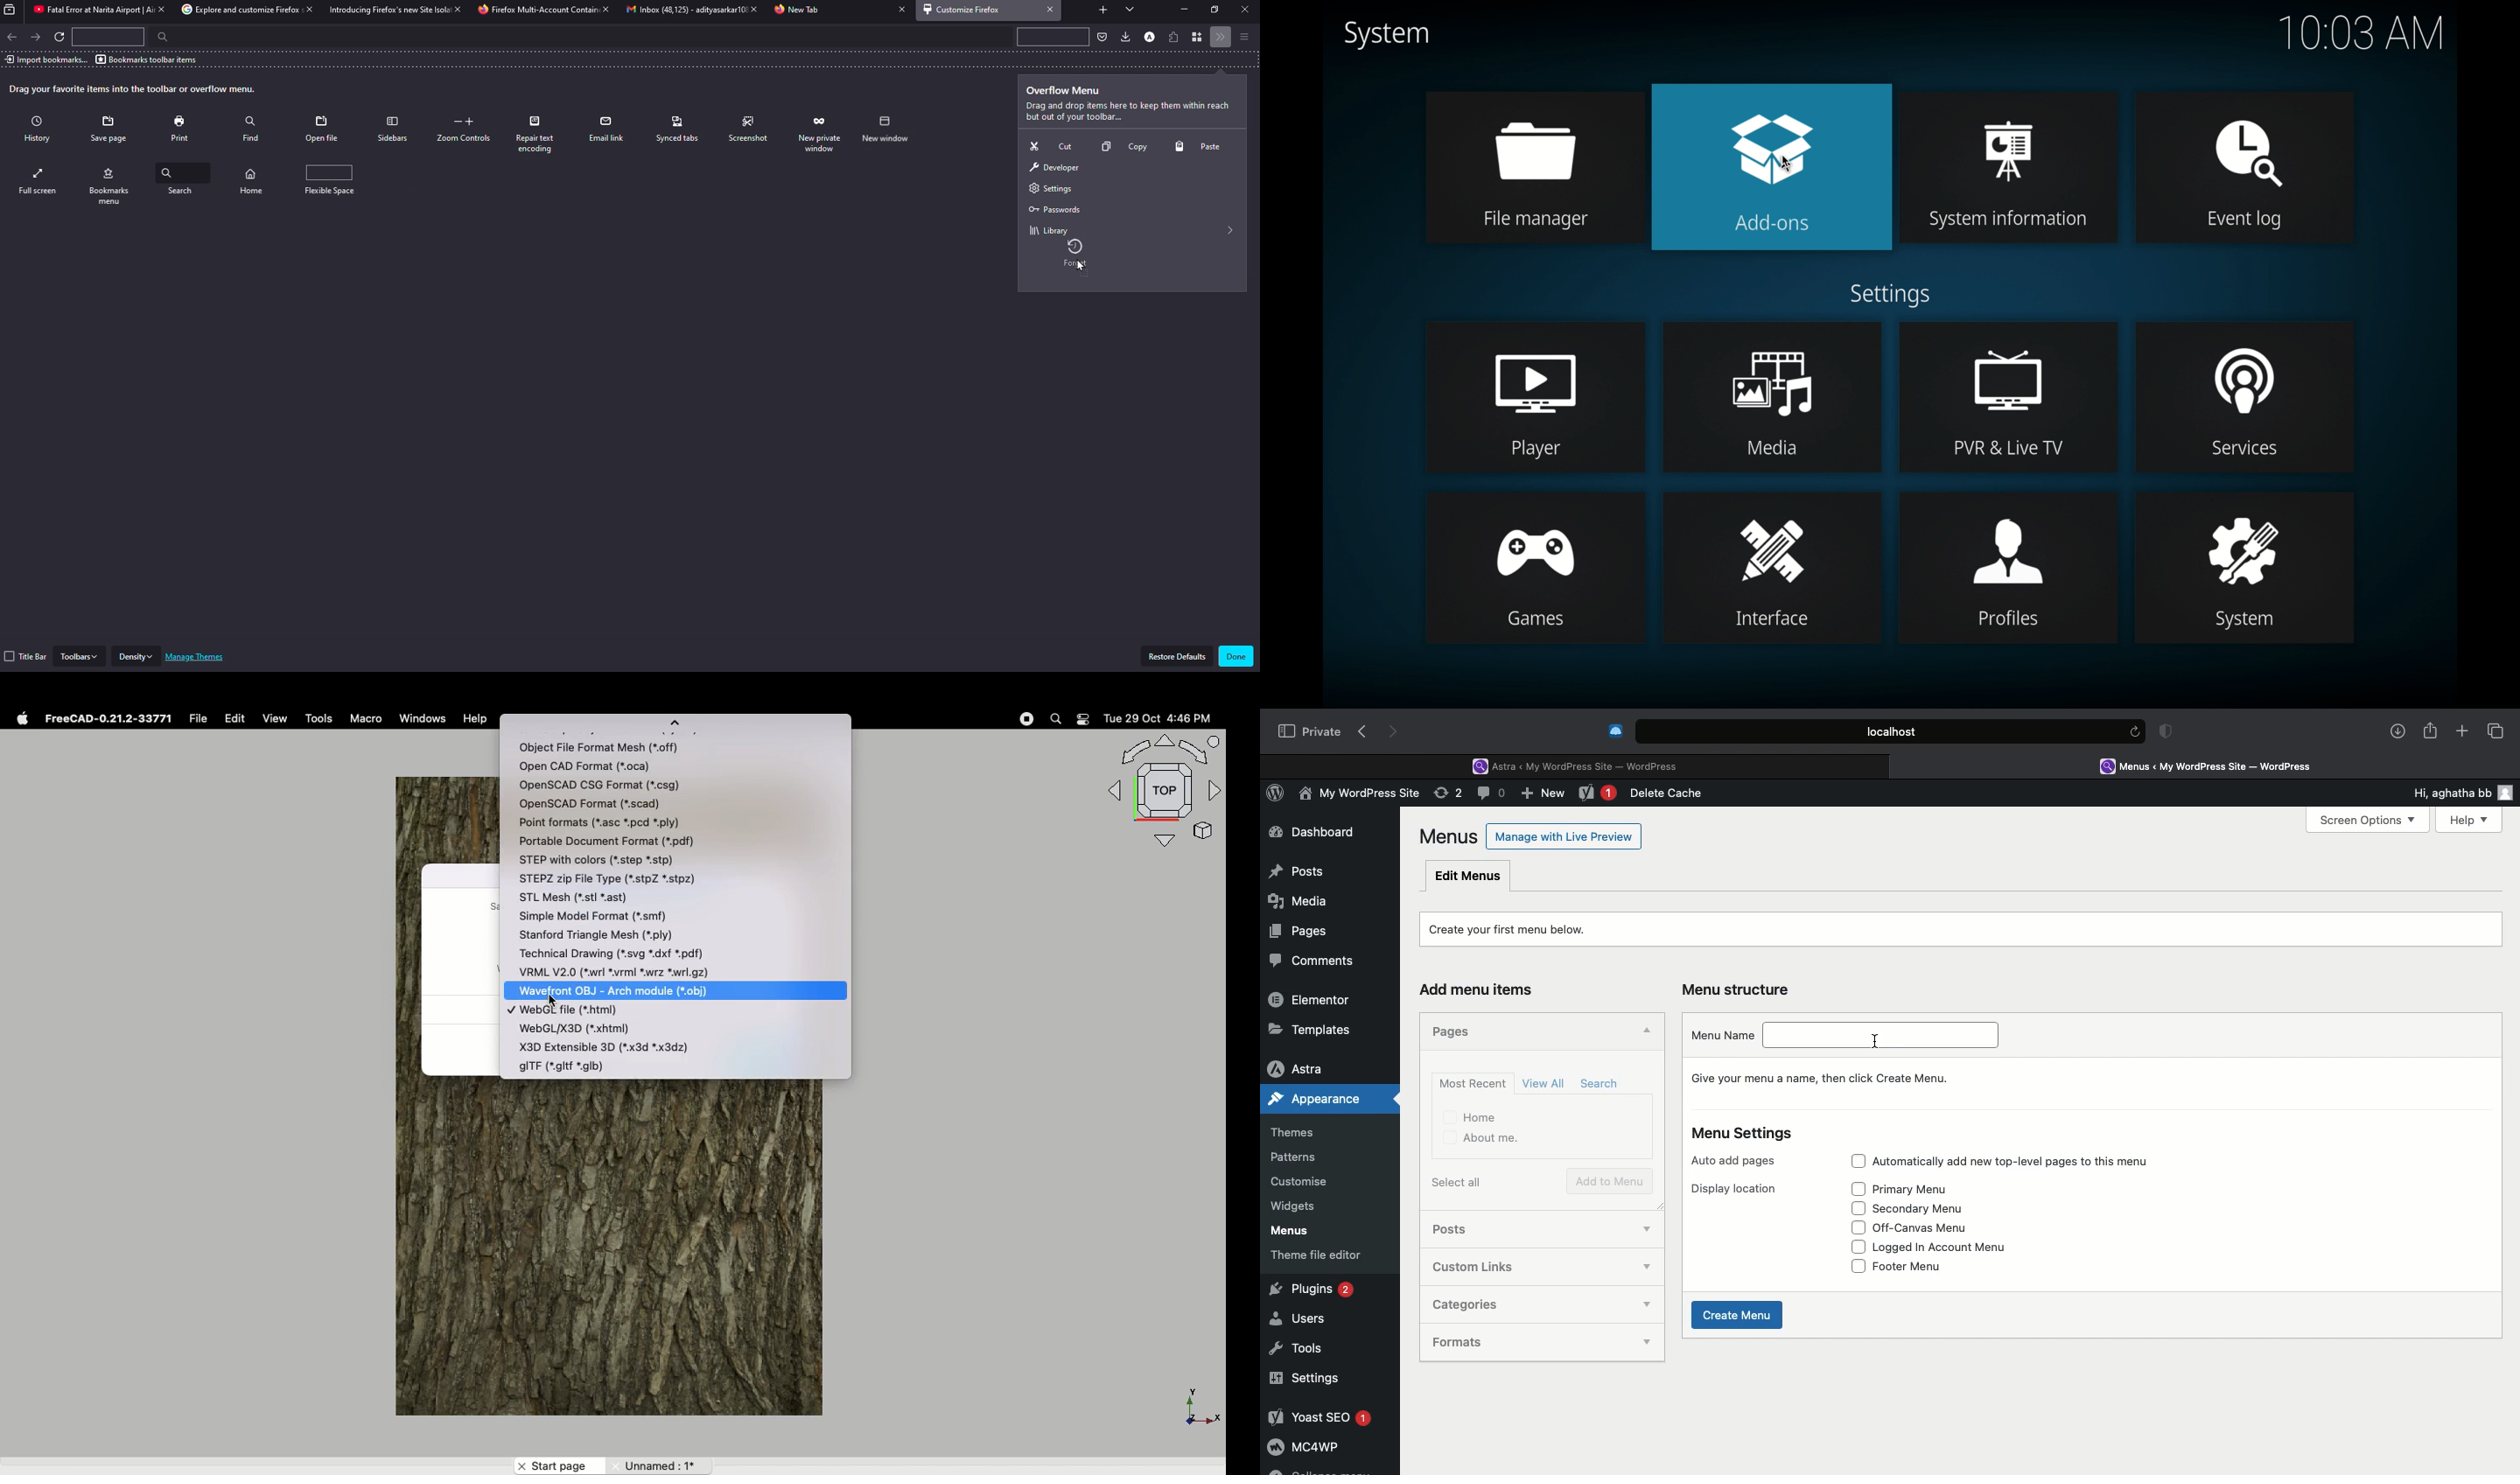 The width and height of the screenshot is (2520, 1484). I want to click on New, so click(1598, 794).